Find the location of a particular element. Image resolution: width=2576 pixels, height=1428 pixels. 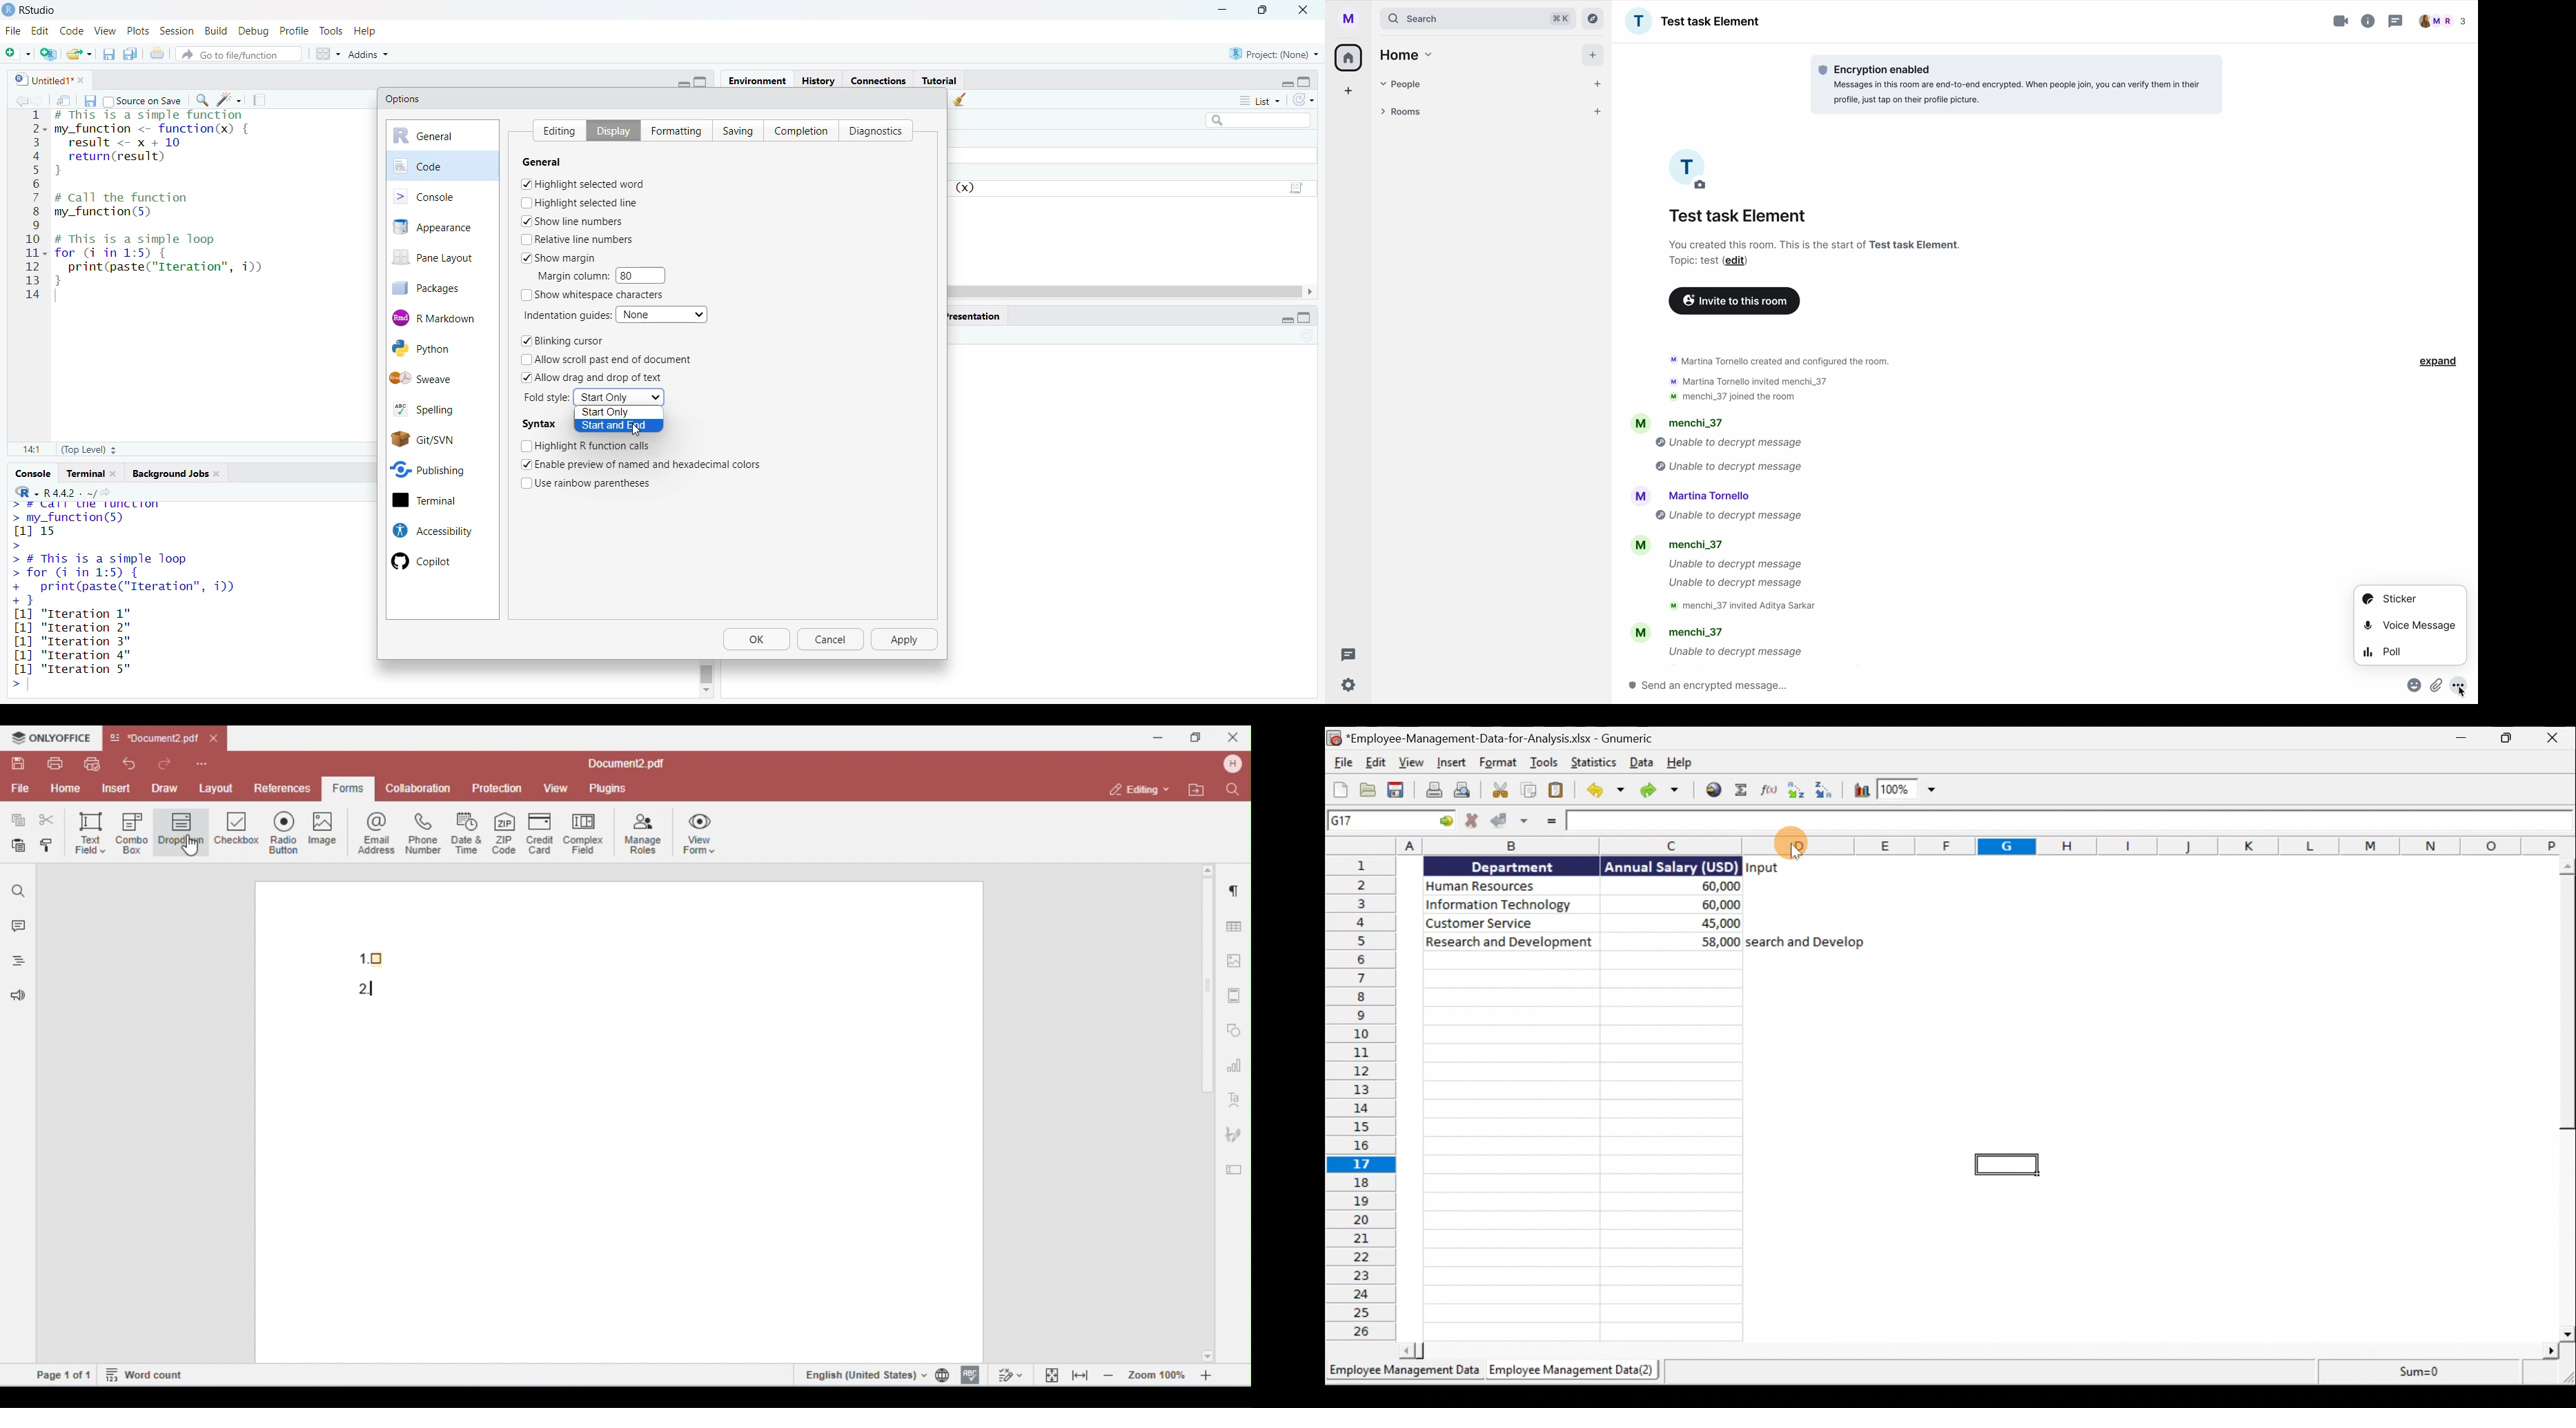

Scroll bar is located at coordinates (2568, 1100).